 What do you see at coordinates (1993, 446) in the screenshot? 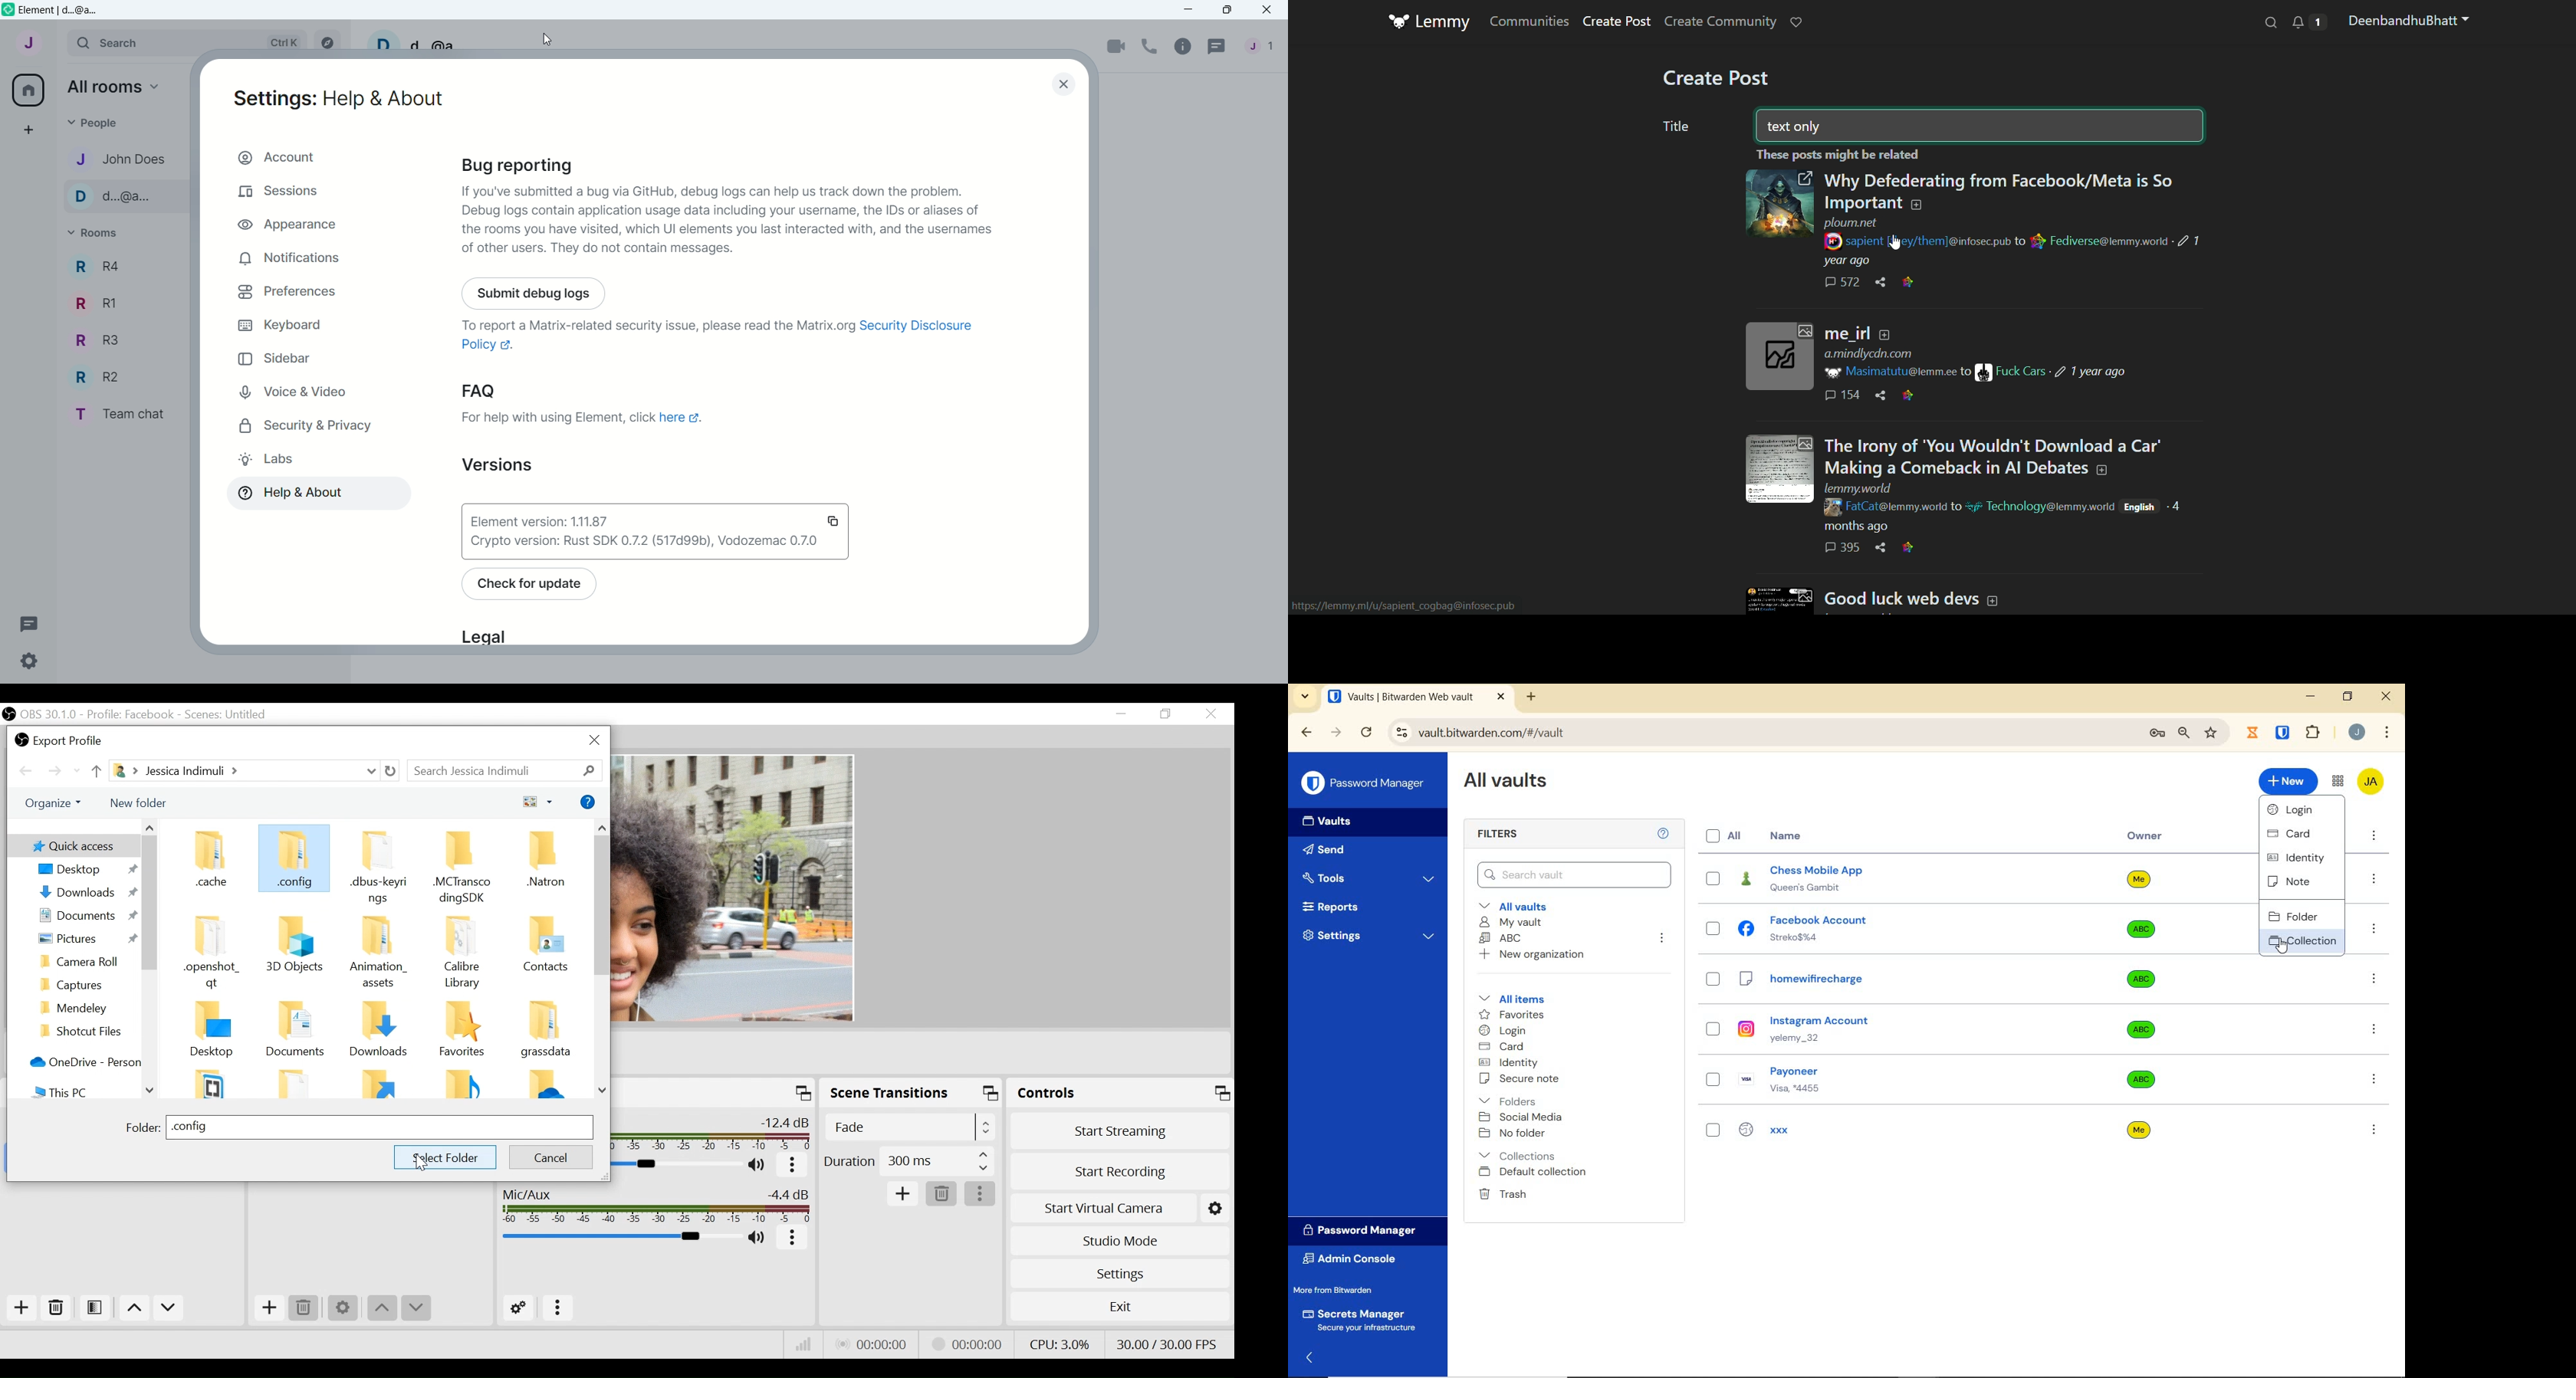
I see `Post text` at bounding box center [1993, 446].